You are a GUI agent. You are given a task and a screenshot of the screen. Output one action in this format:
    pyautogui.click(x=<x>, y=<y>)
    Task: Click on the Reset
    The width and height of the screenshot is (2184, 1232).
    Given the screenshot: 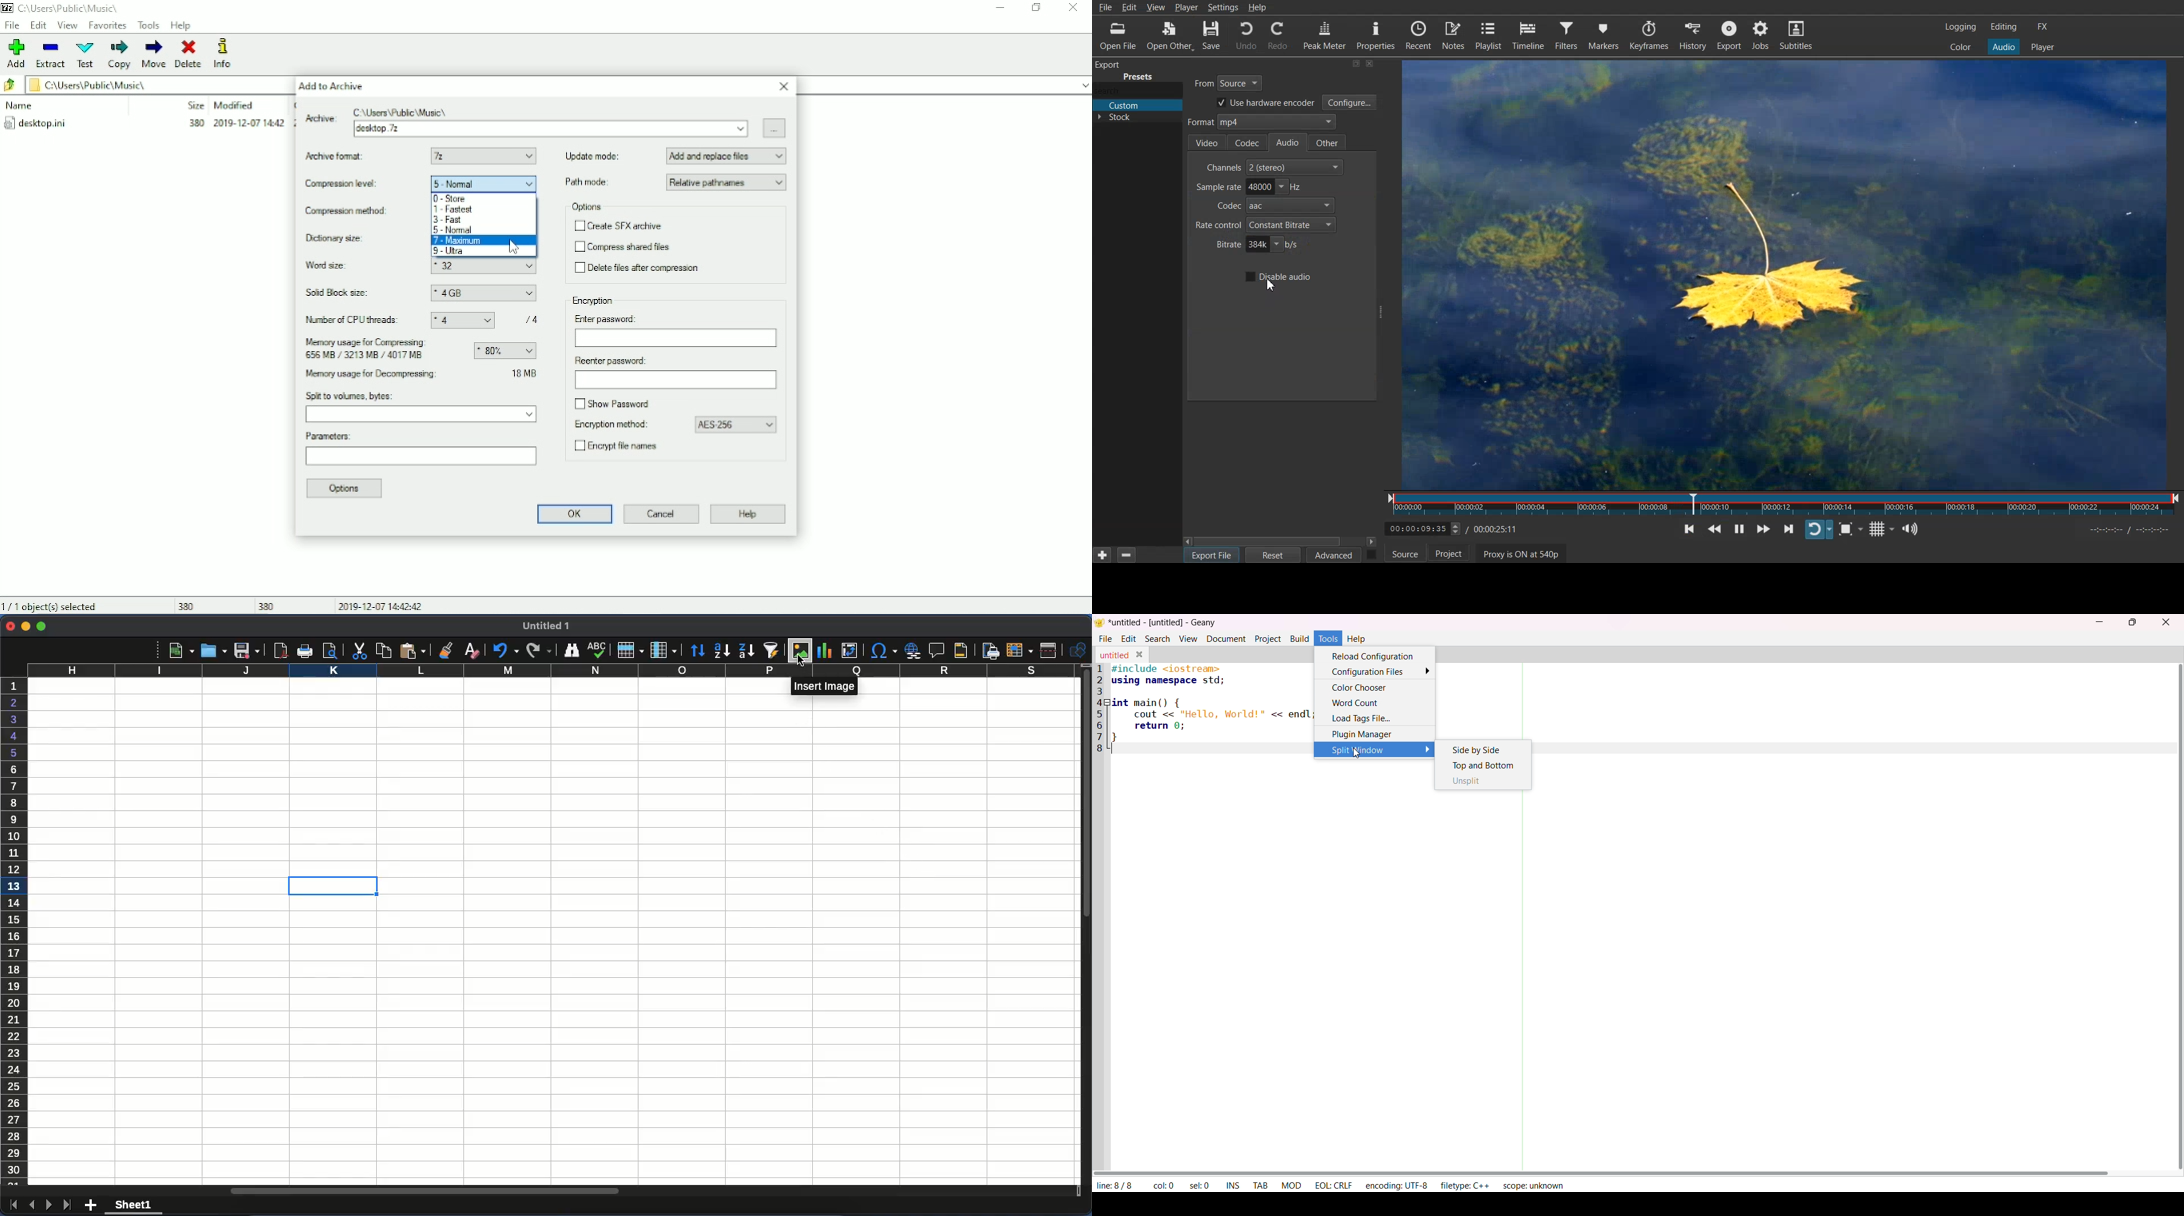 What is the action you would take?
    pyautogui.click(x=1273, y=555)
    